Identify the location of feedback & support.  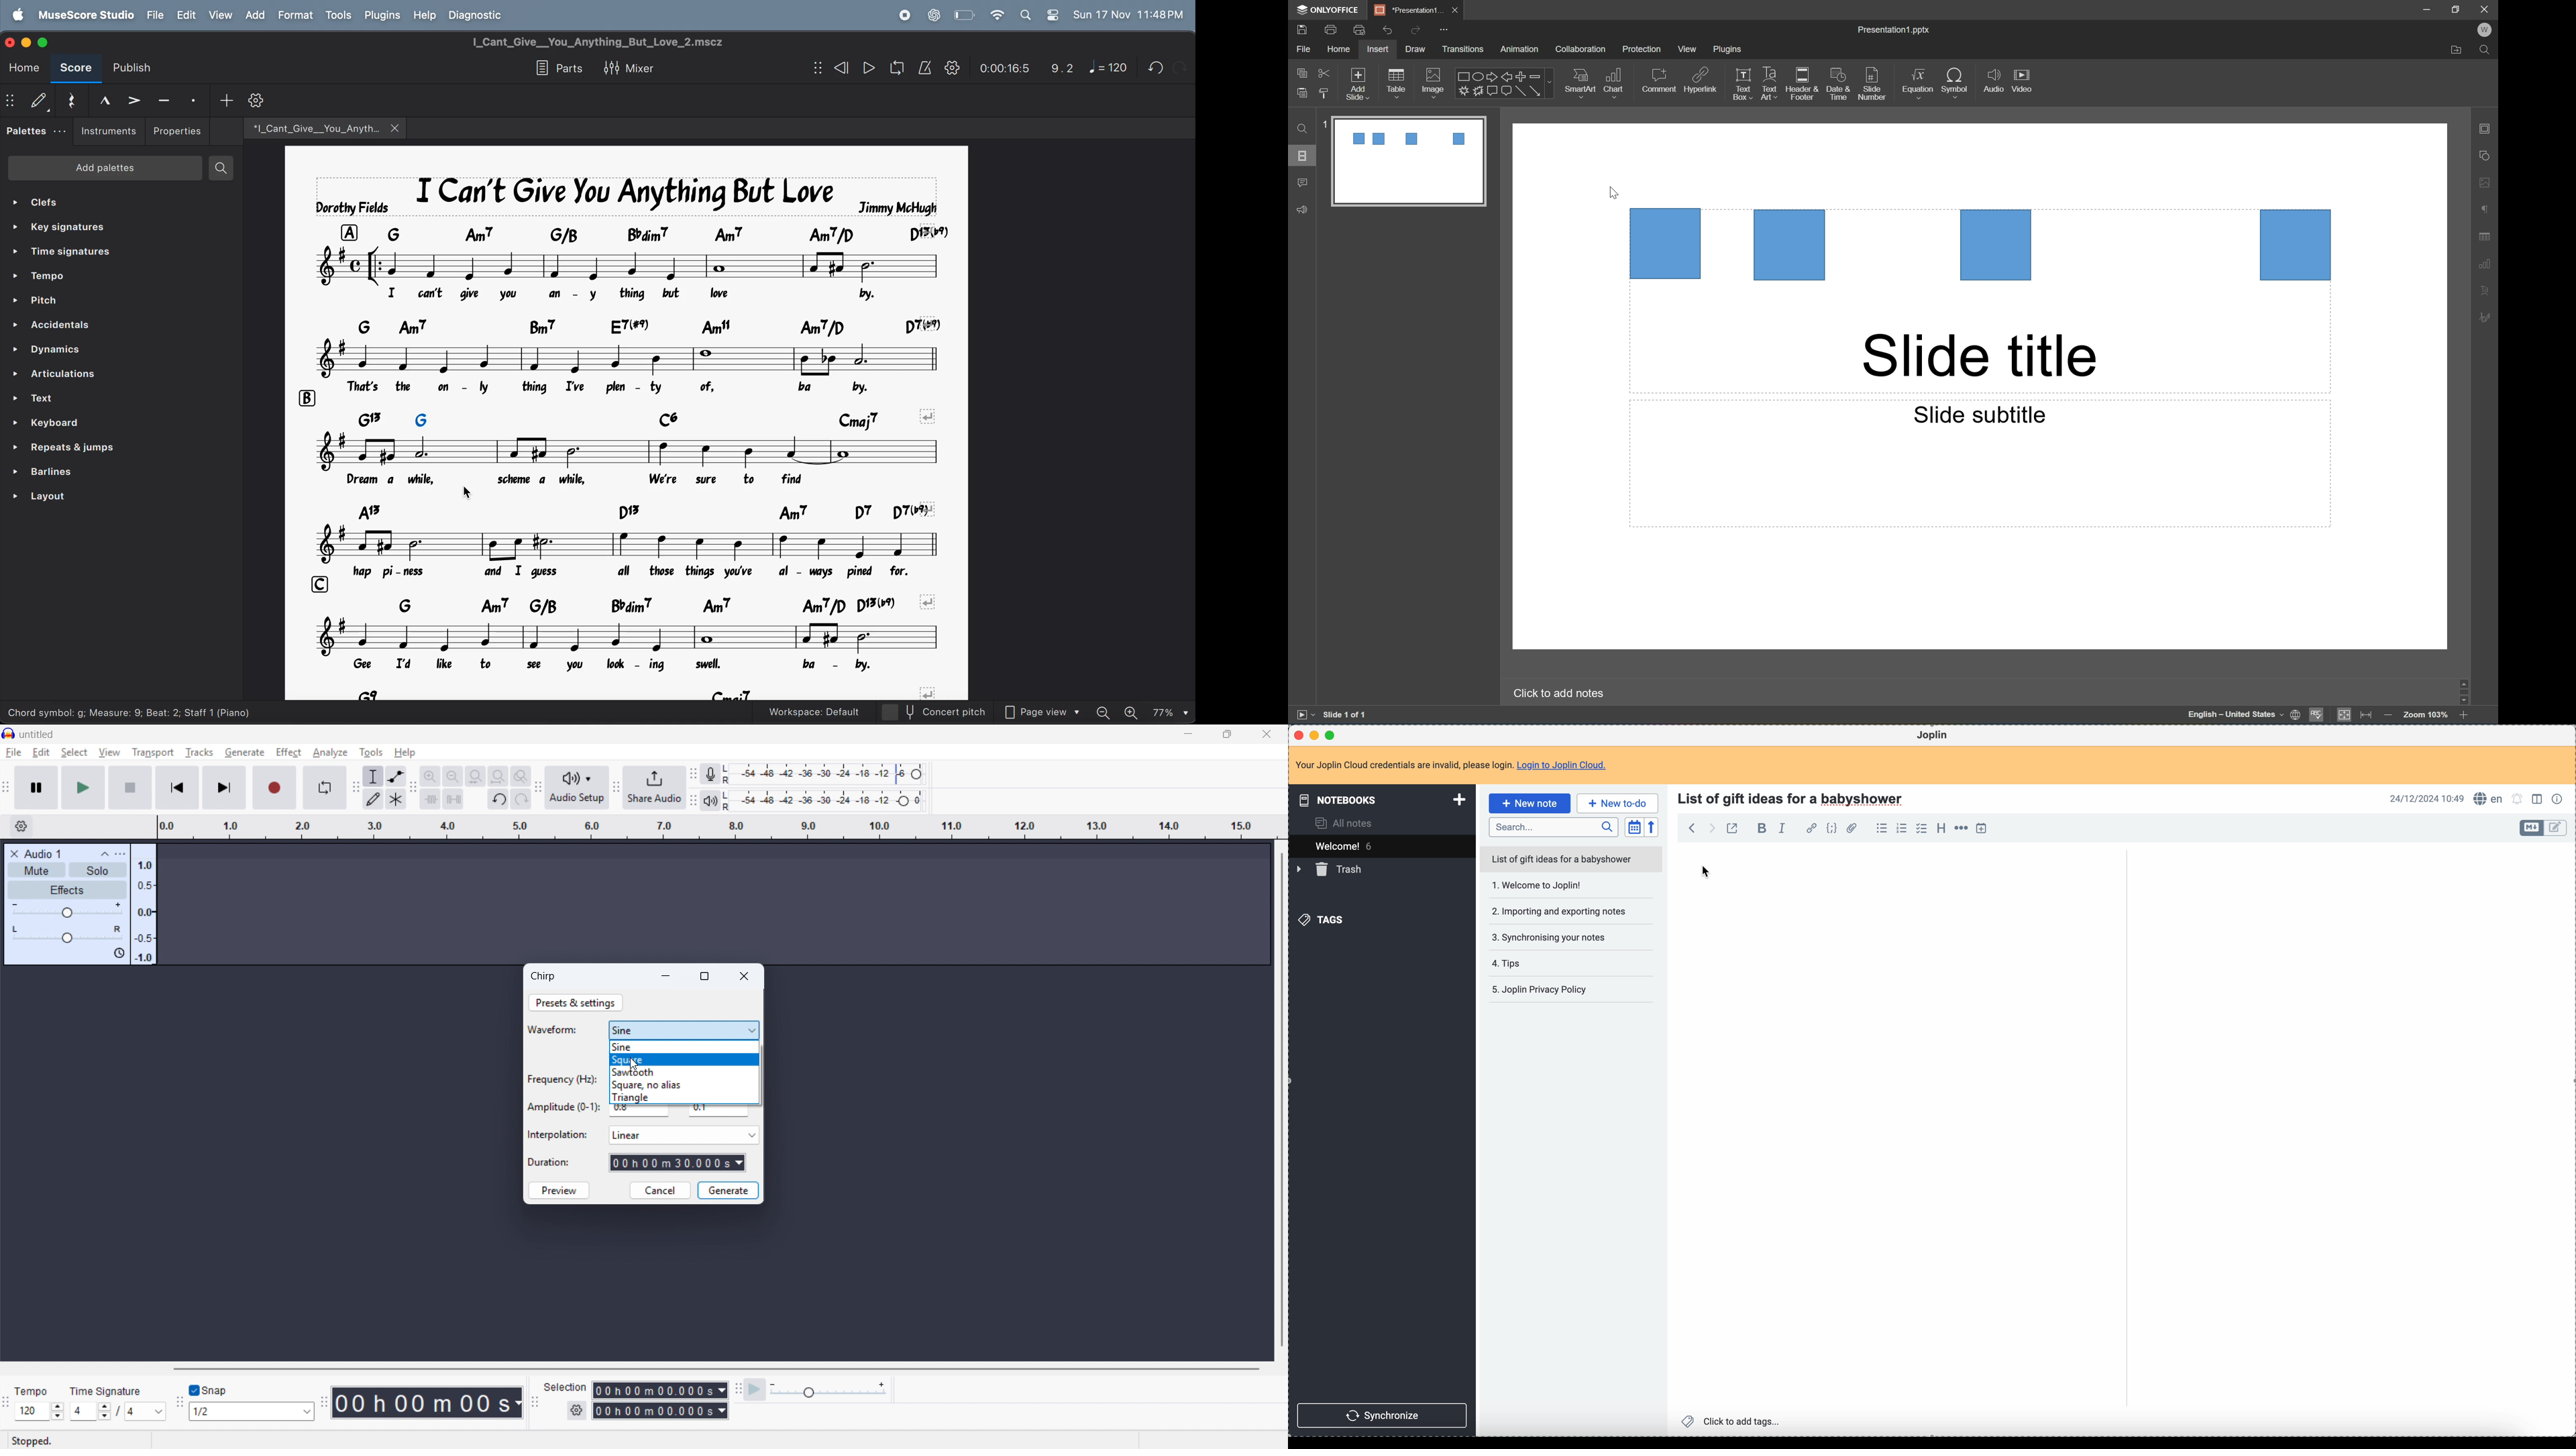
(1301, 210).